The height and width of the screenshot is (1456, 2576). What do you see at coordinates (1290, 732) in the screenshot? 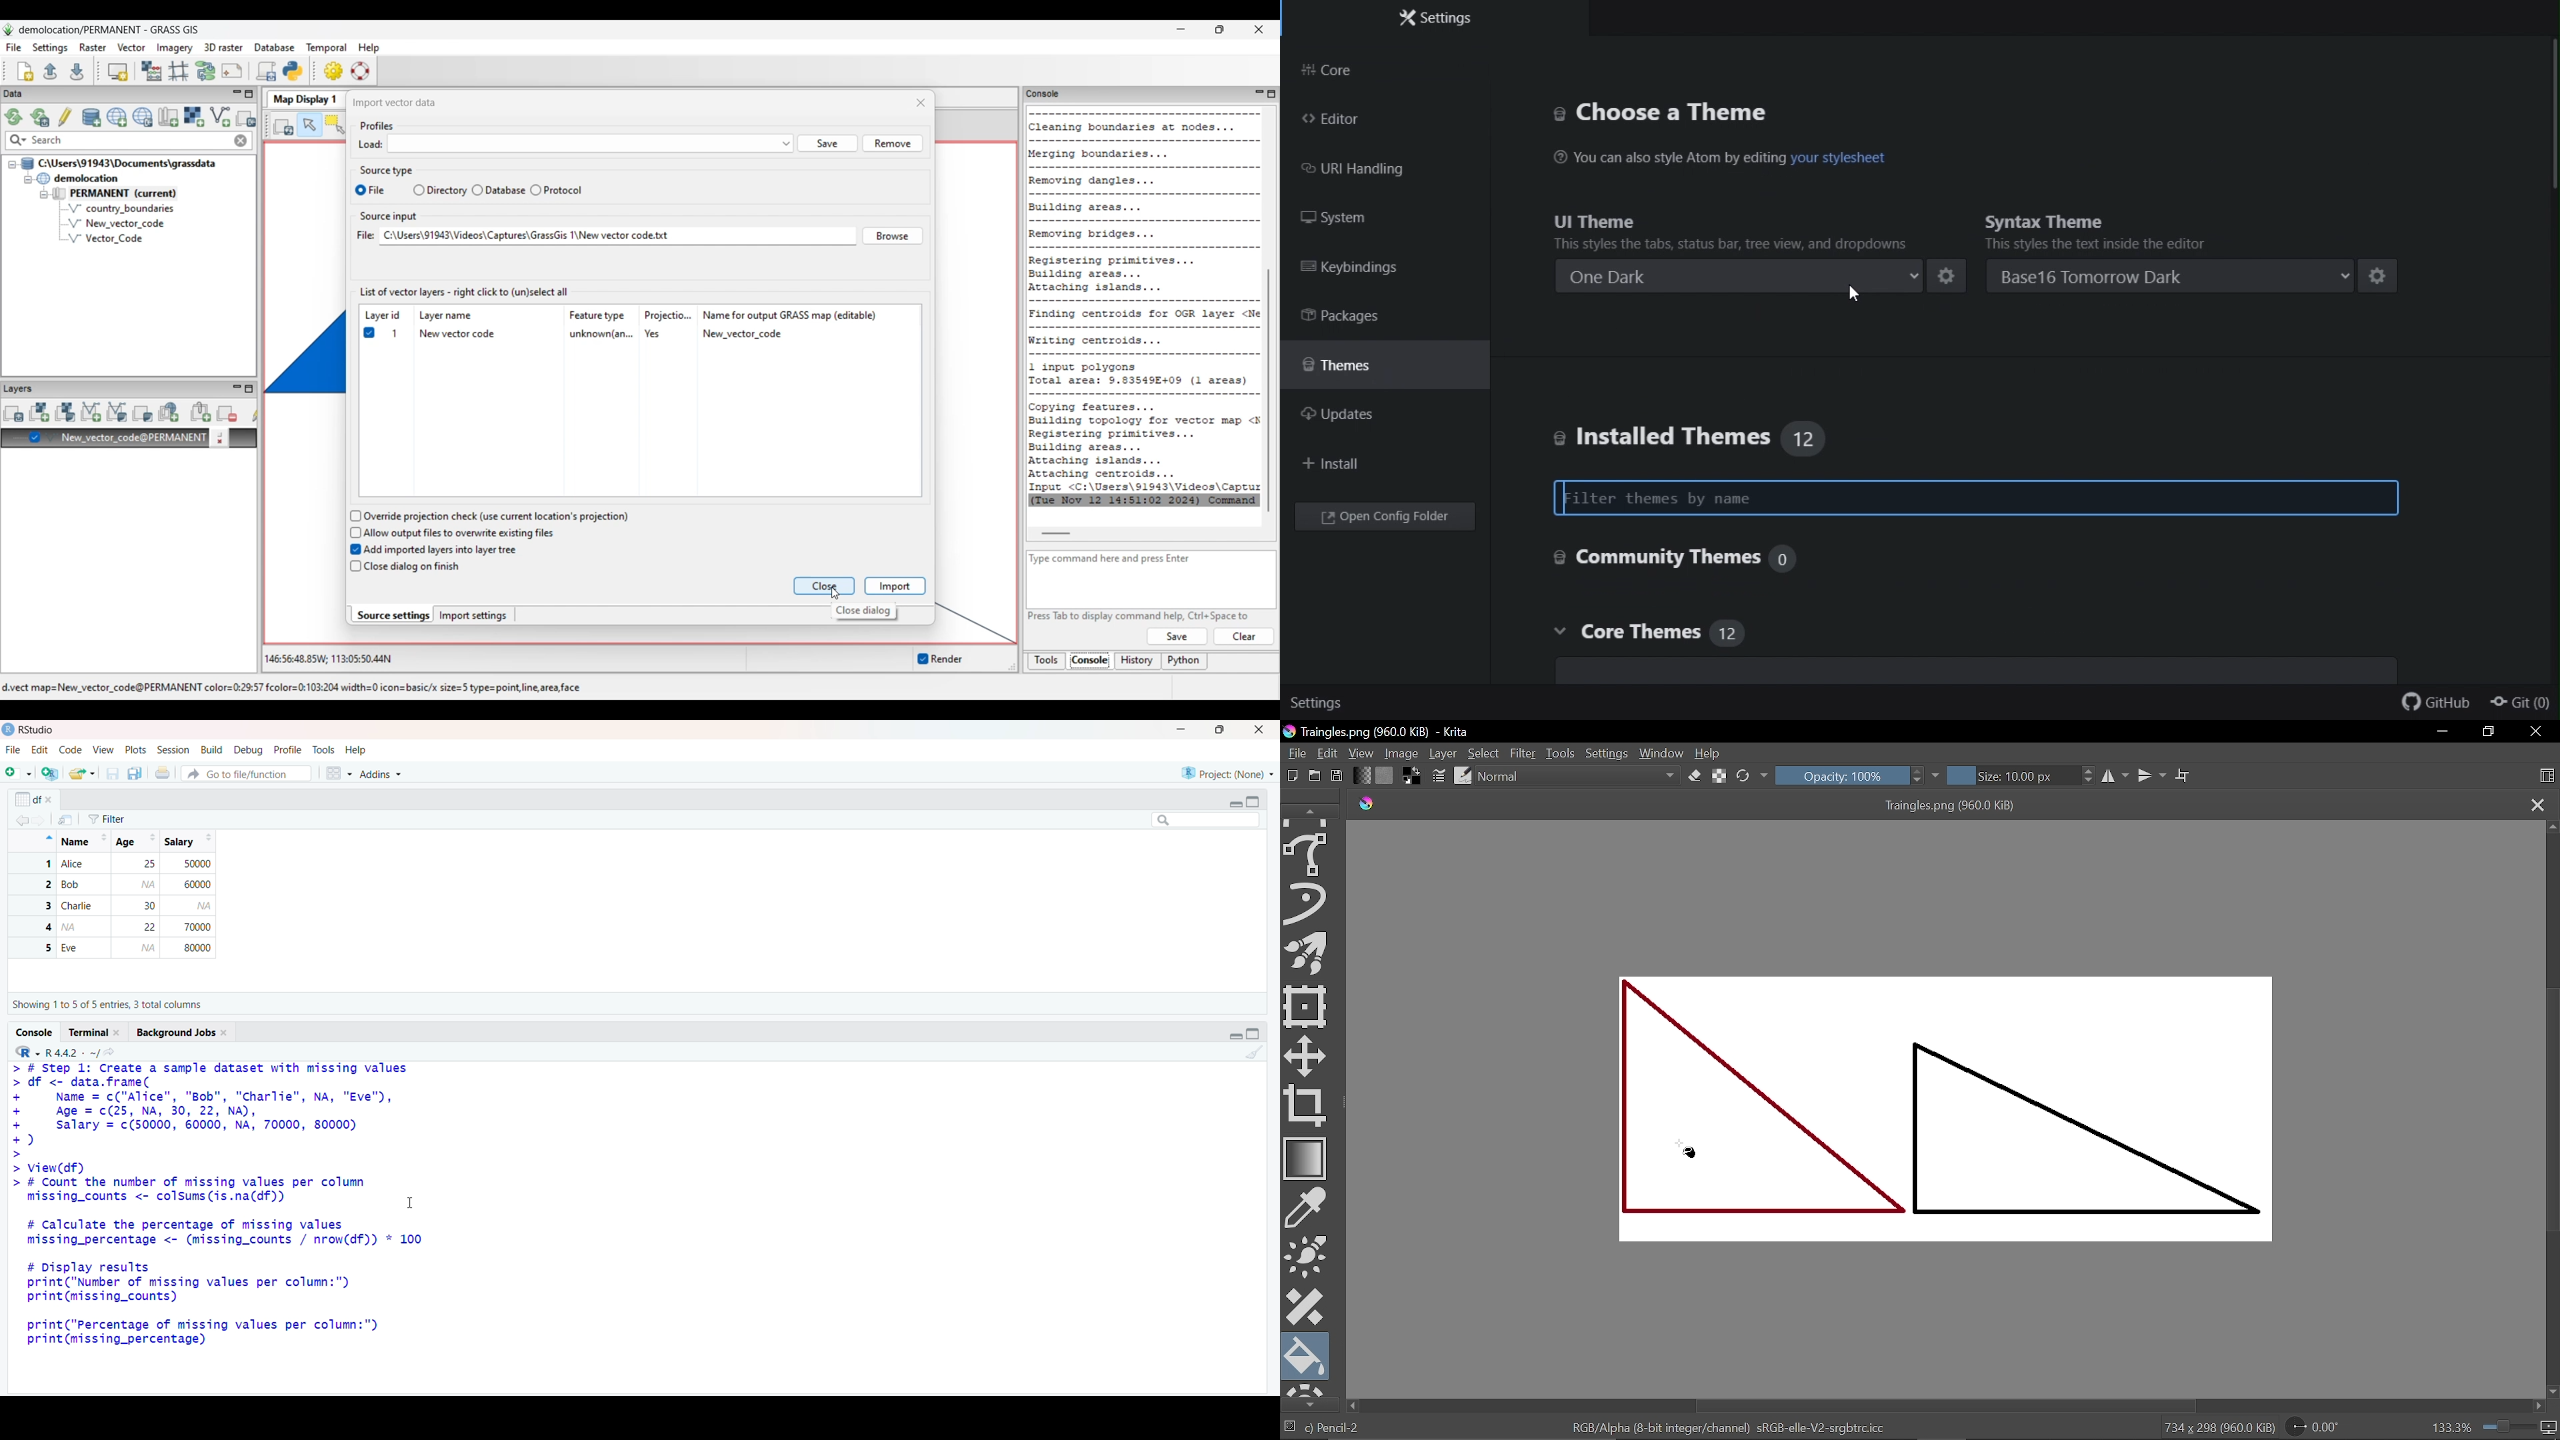
I see `App icon` at bounding box center [1290, 732].